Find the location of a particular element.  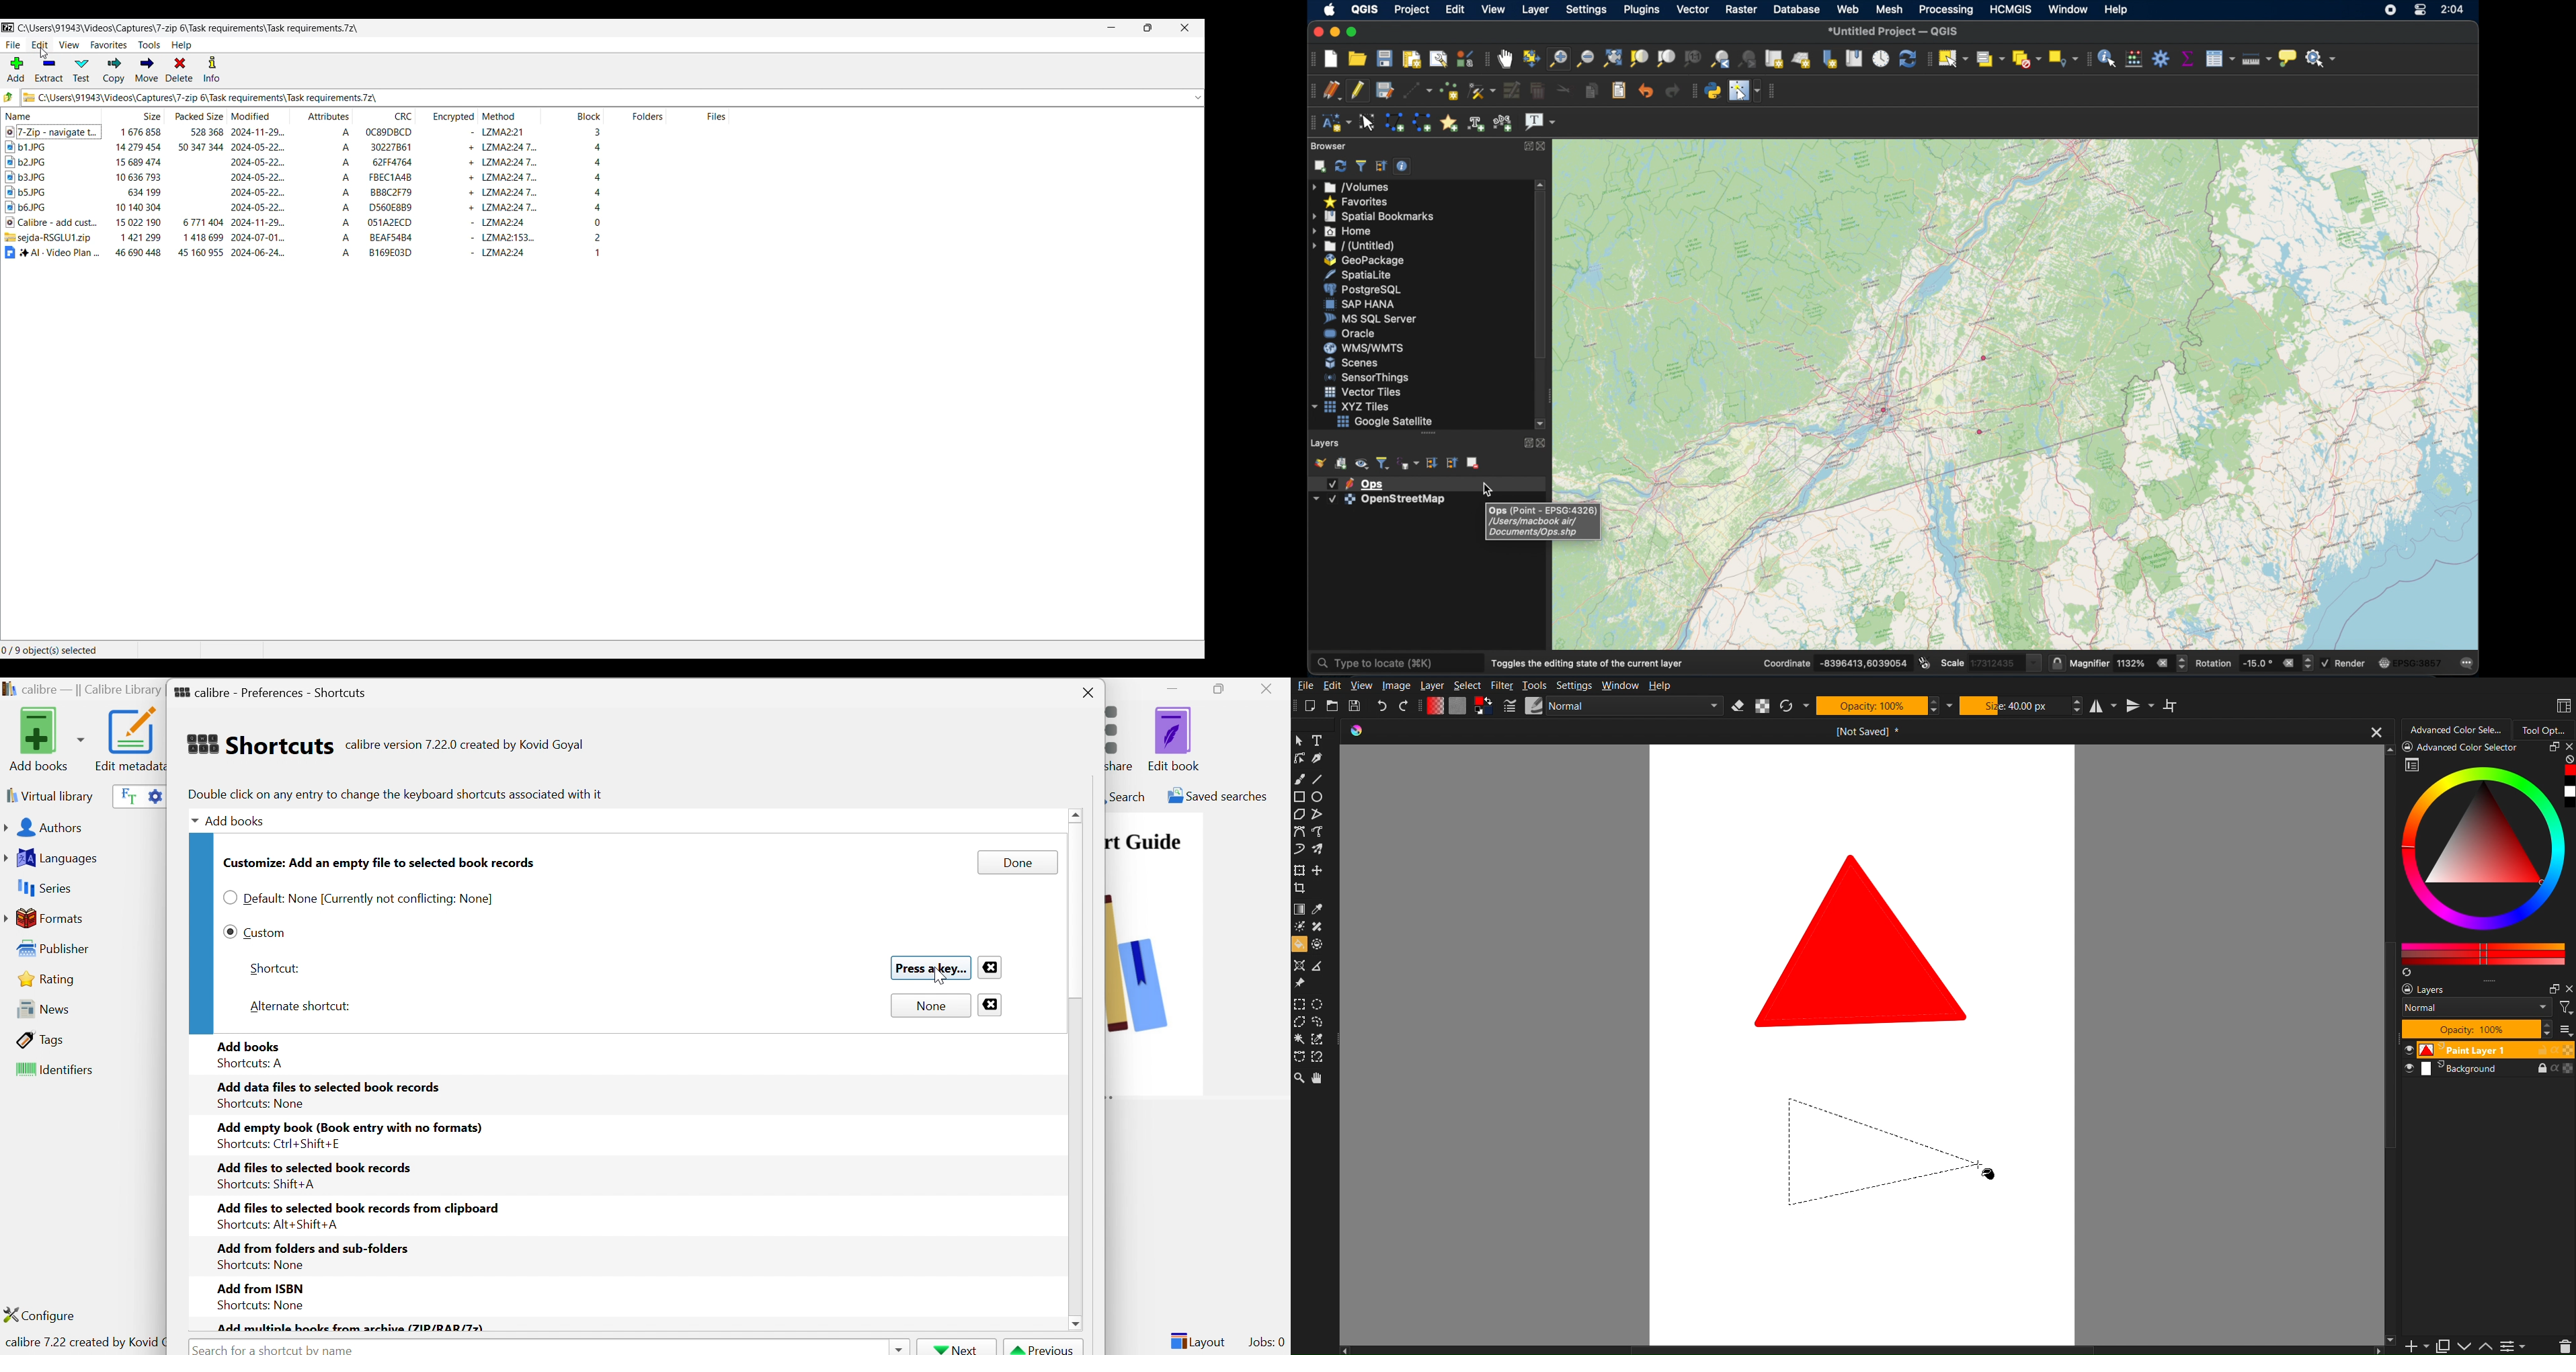

Modified column is located at coordinates (258, 115).